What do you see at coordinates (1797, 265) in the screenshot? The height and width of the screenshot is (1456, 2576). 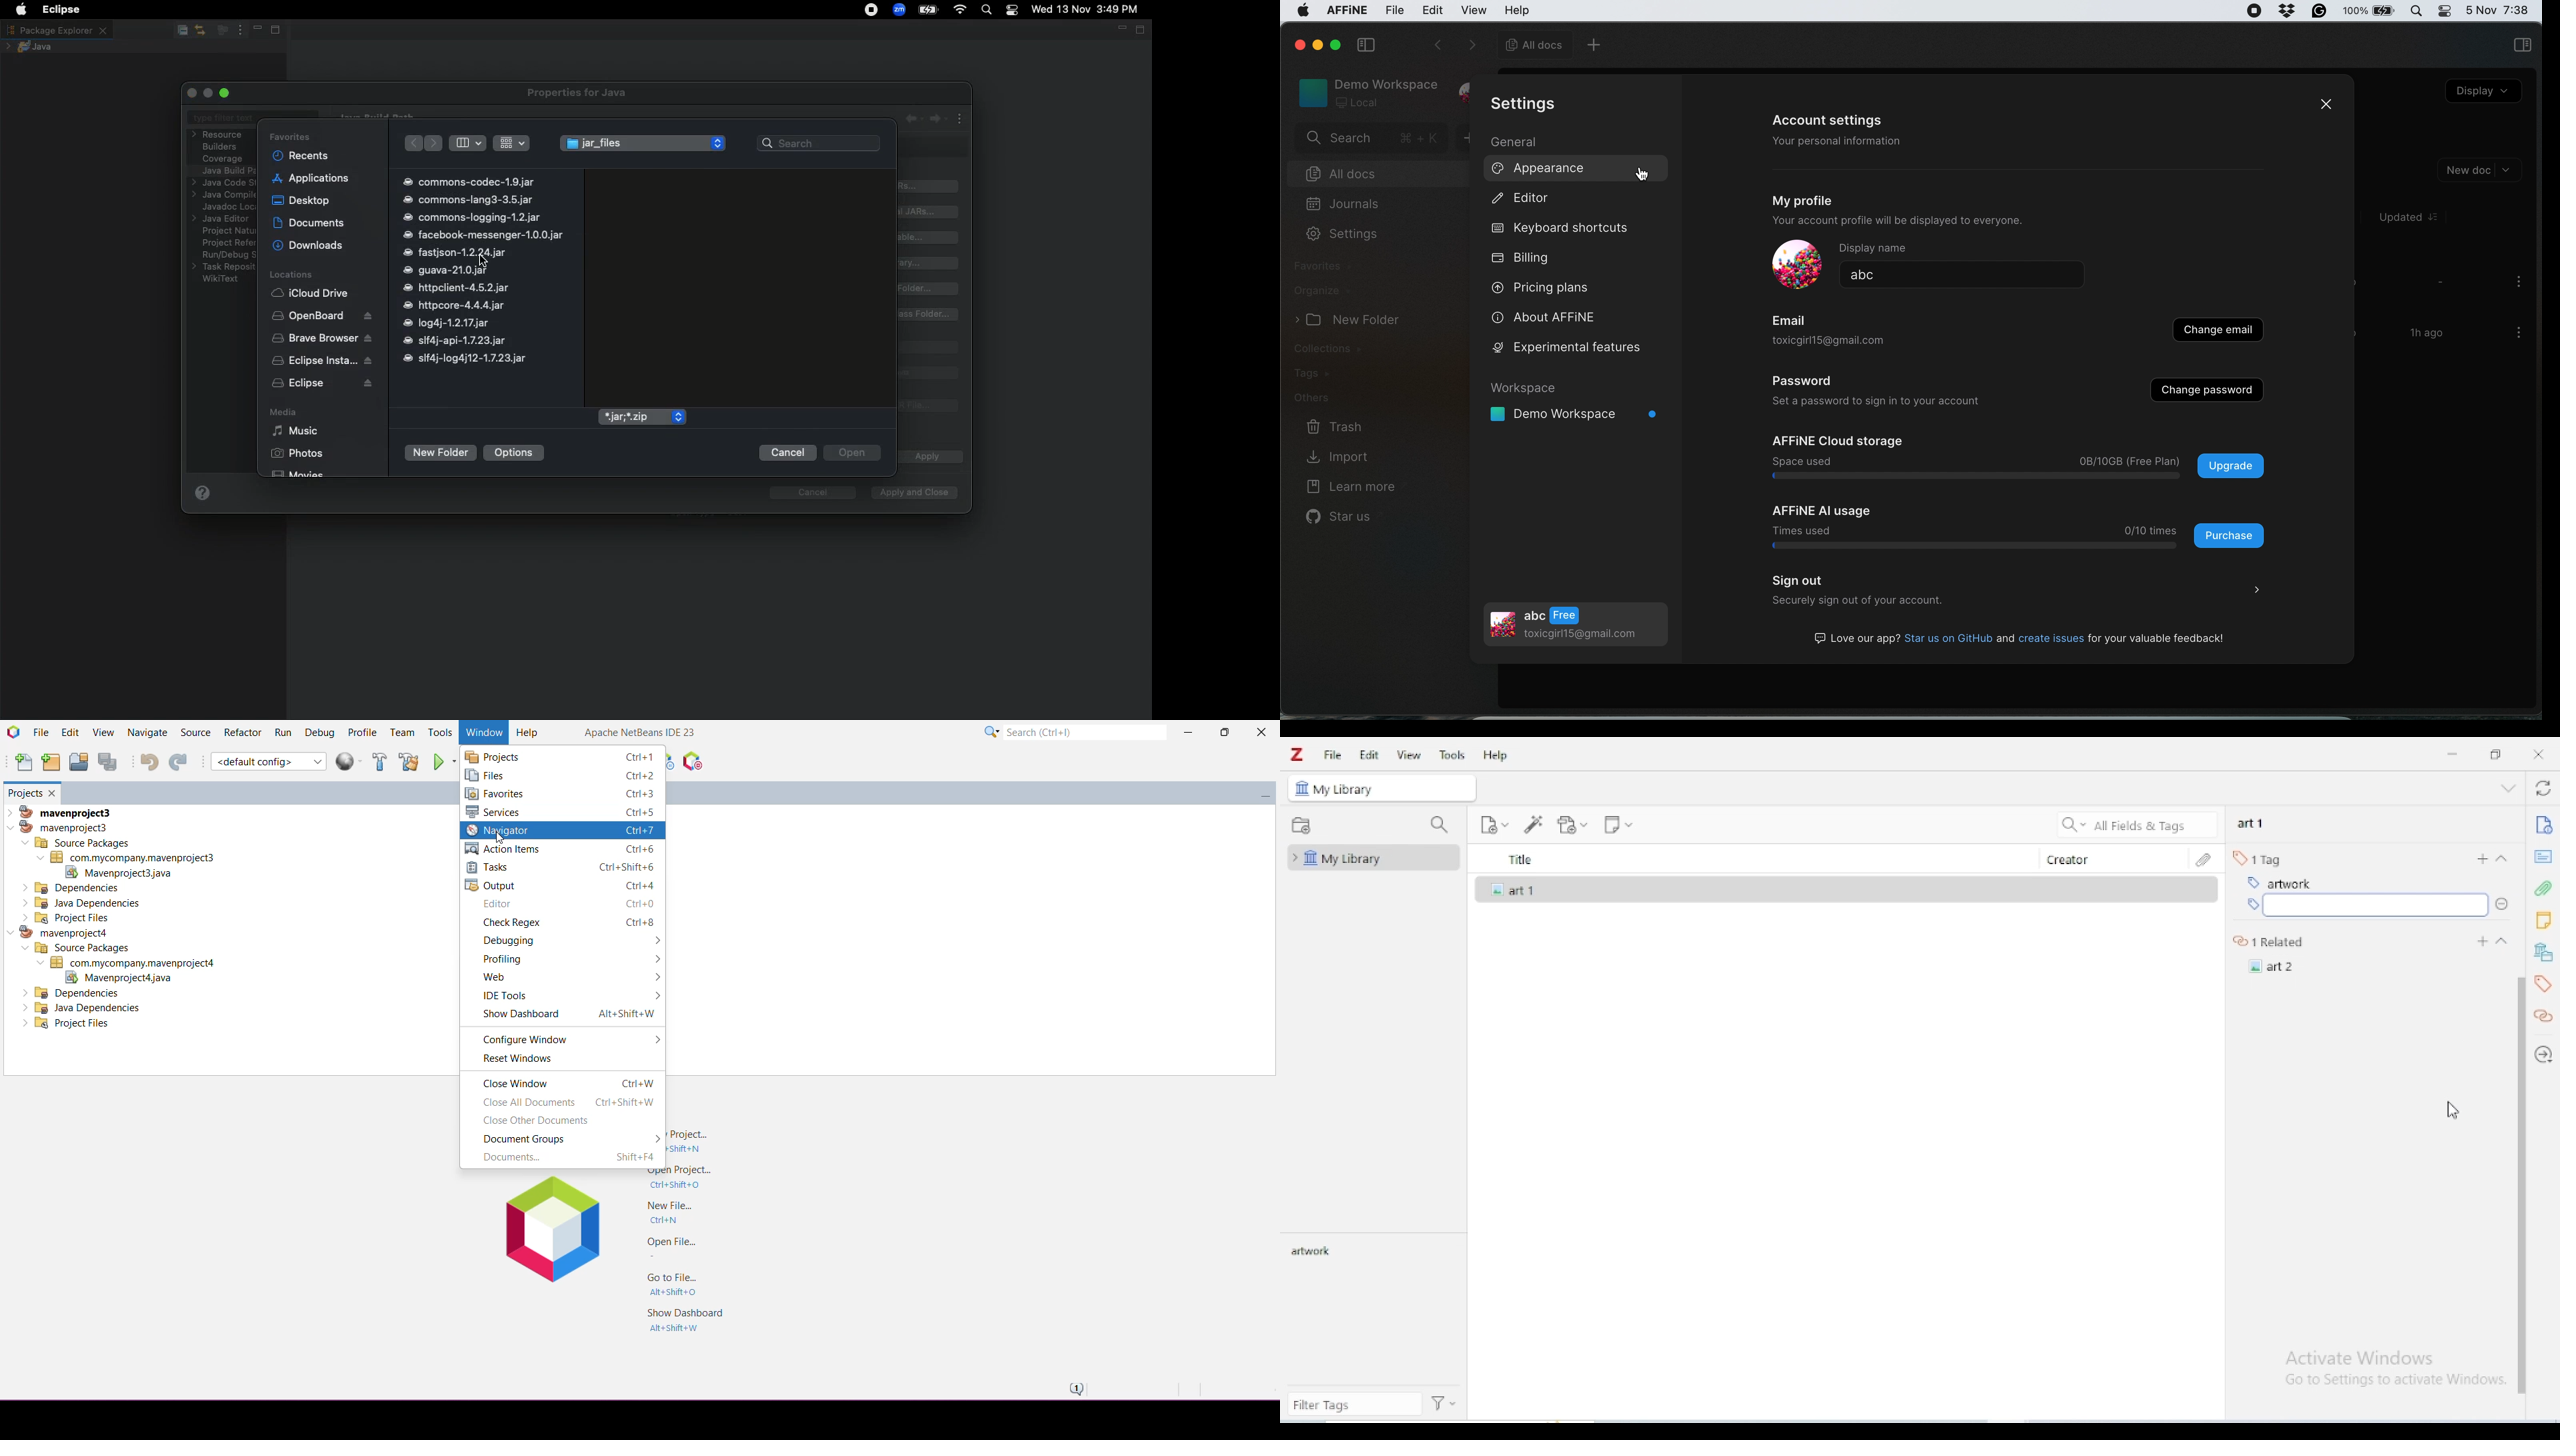 I see `display picture` at bounding box center [1797, 265].